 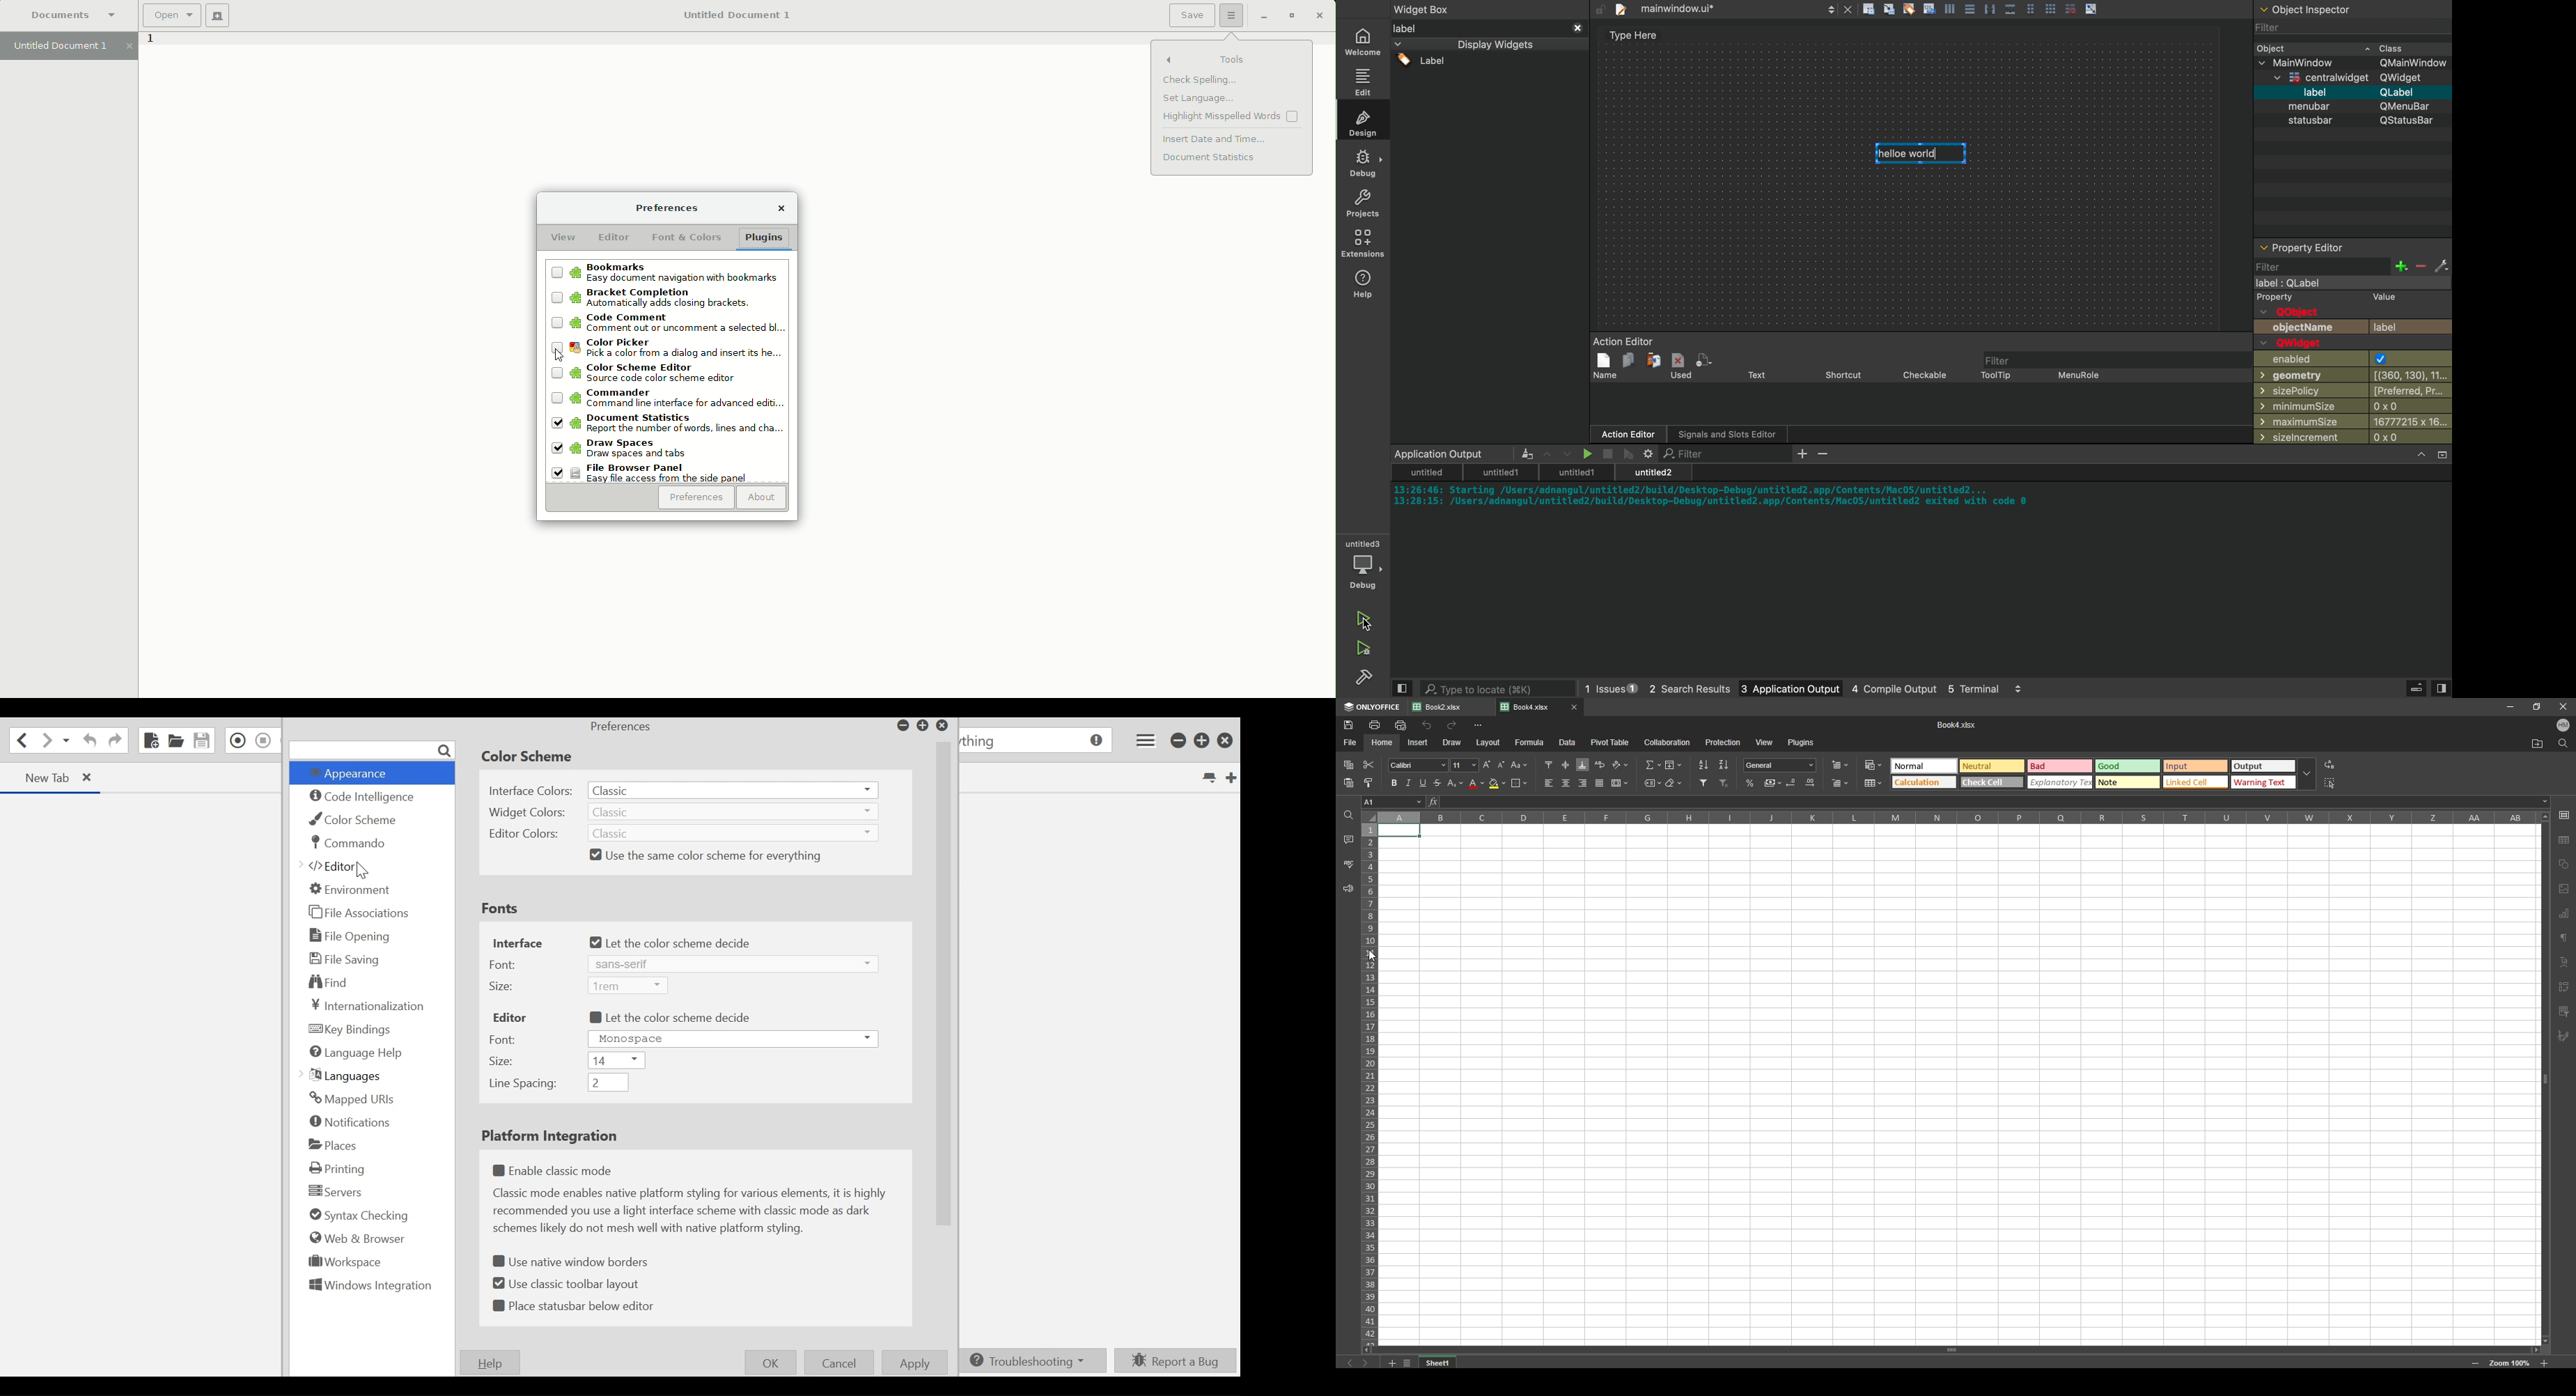 What do you see at coordinates (1674, 783) in the screenshot?
I see `clear` at bounding box center [1674, 783].